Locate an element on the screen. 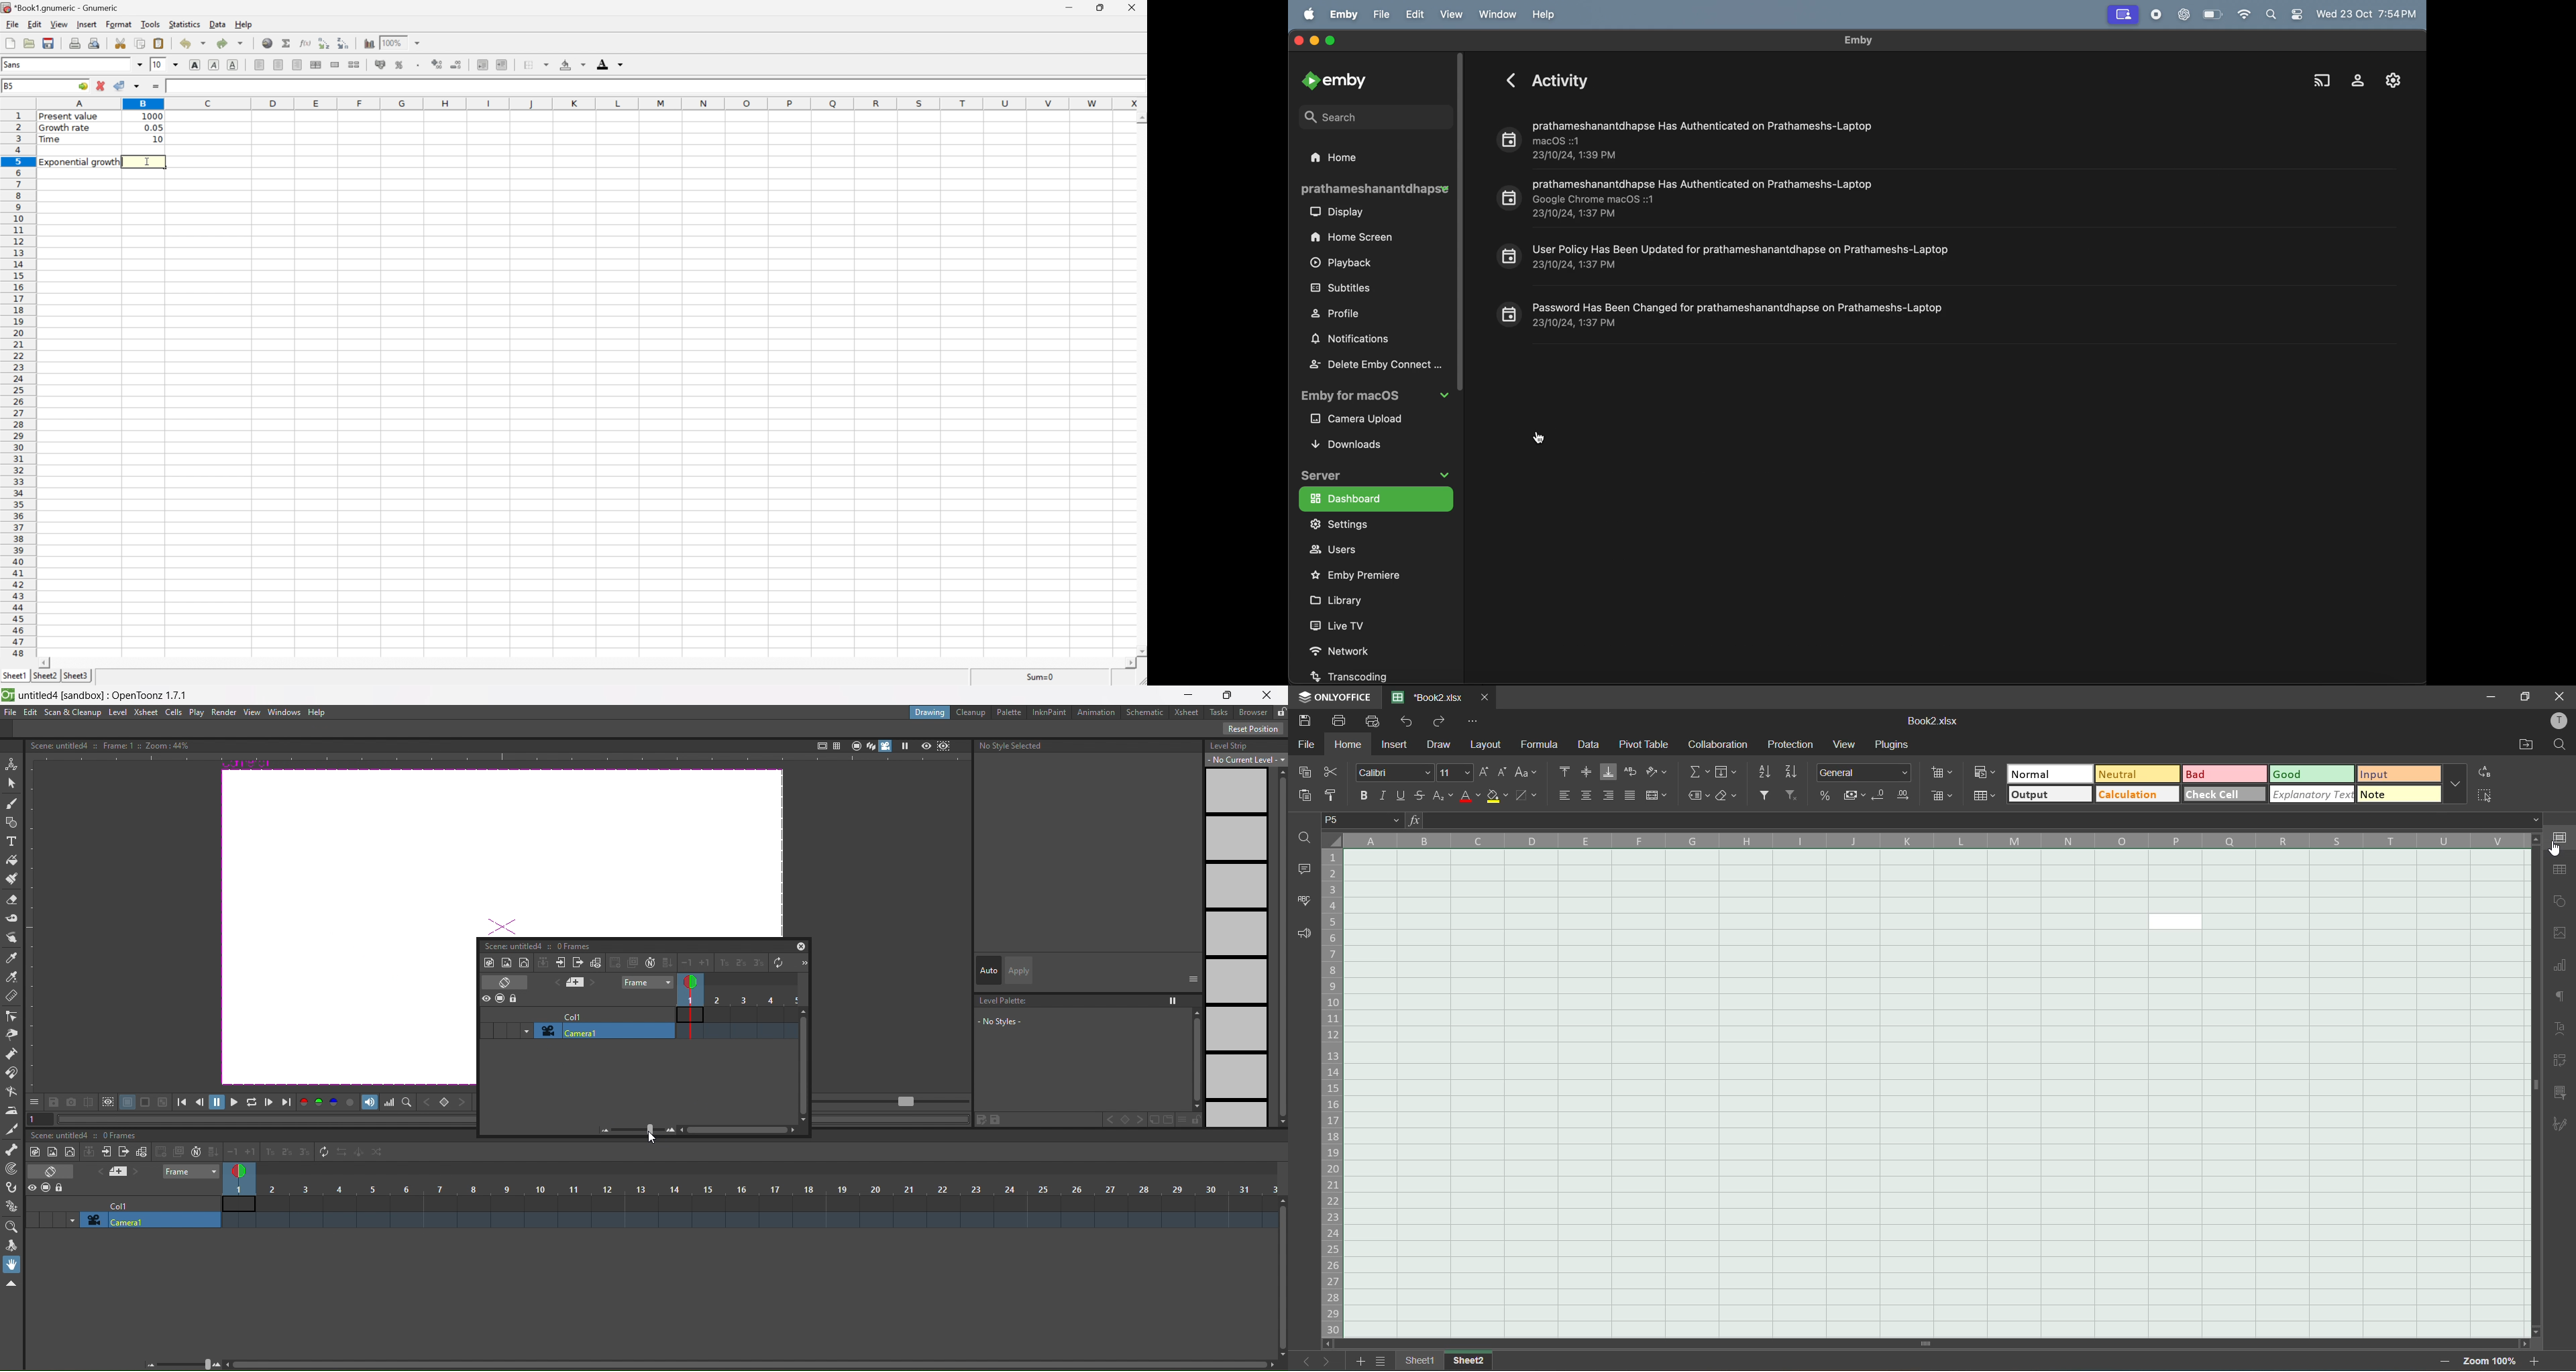 Image resolution: width=2576 pixels, height=1372 pixels. File is located at coordinates (11, 25).